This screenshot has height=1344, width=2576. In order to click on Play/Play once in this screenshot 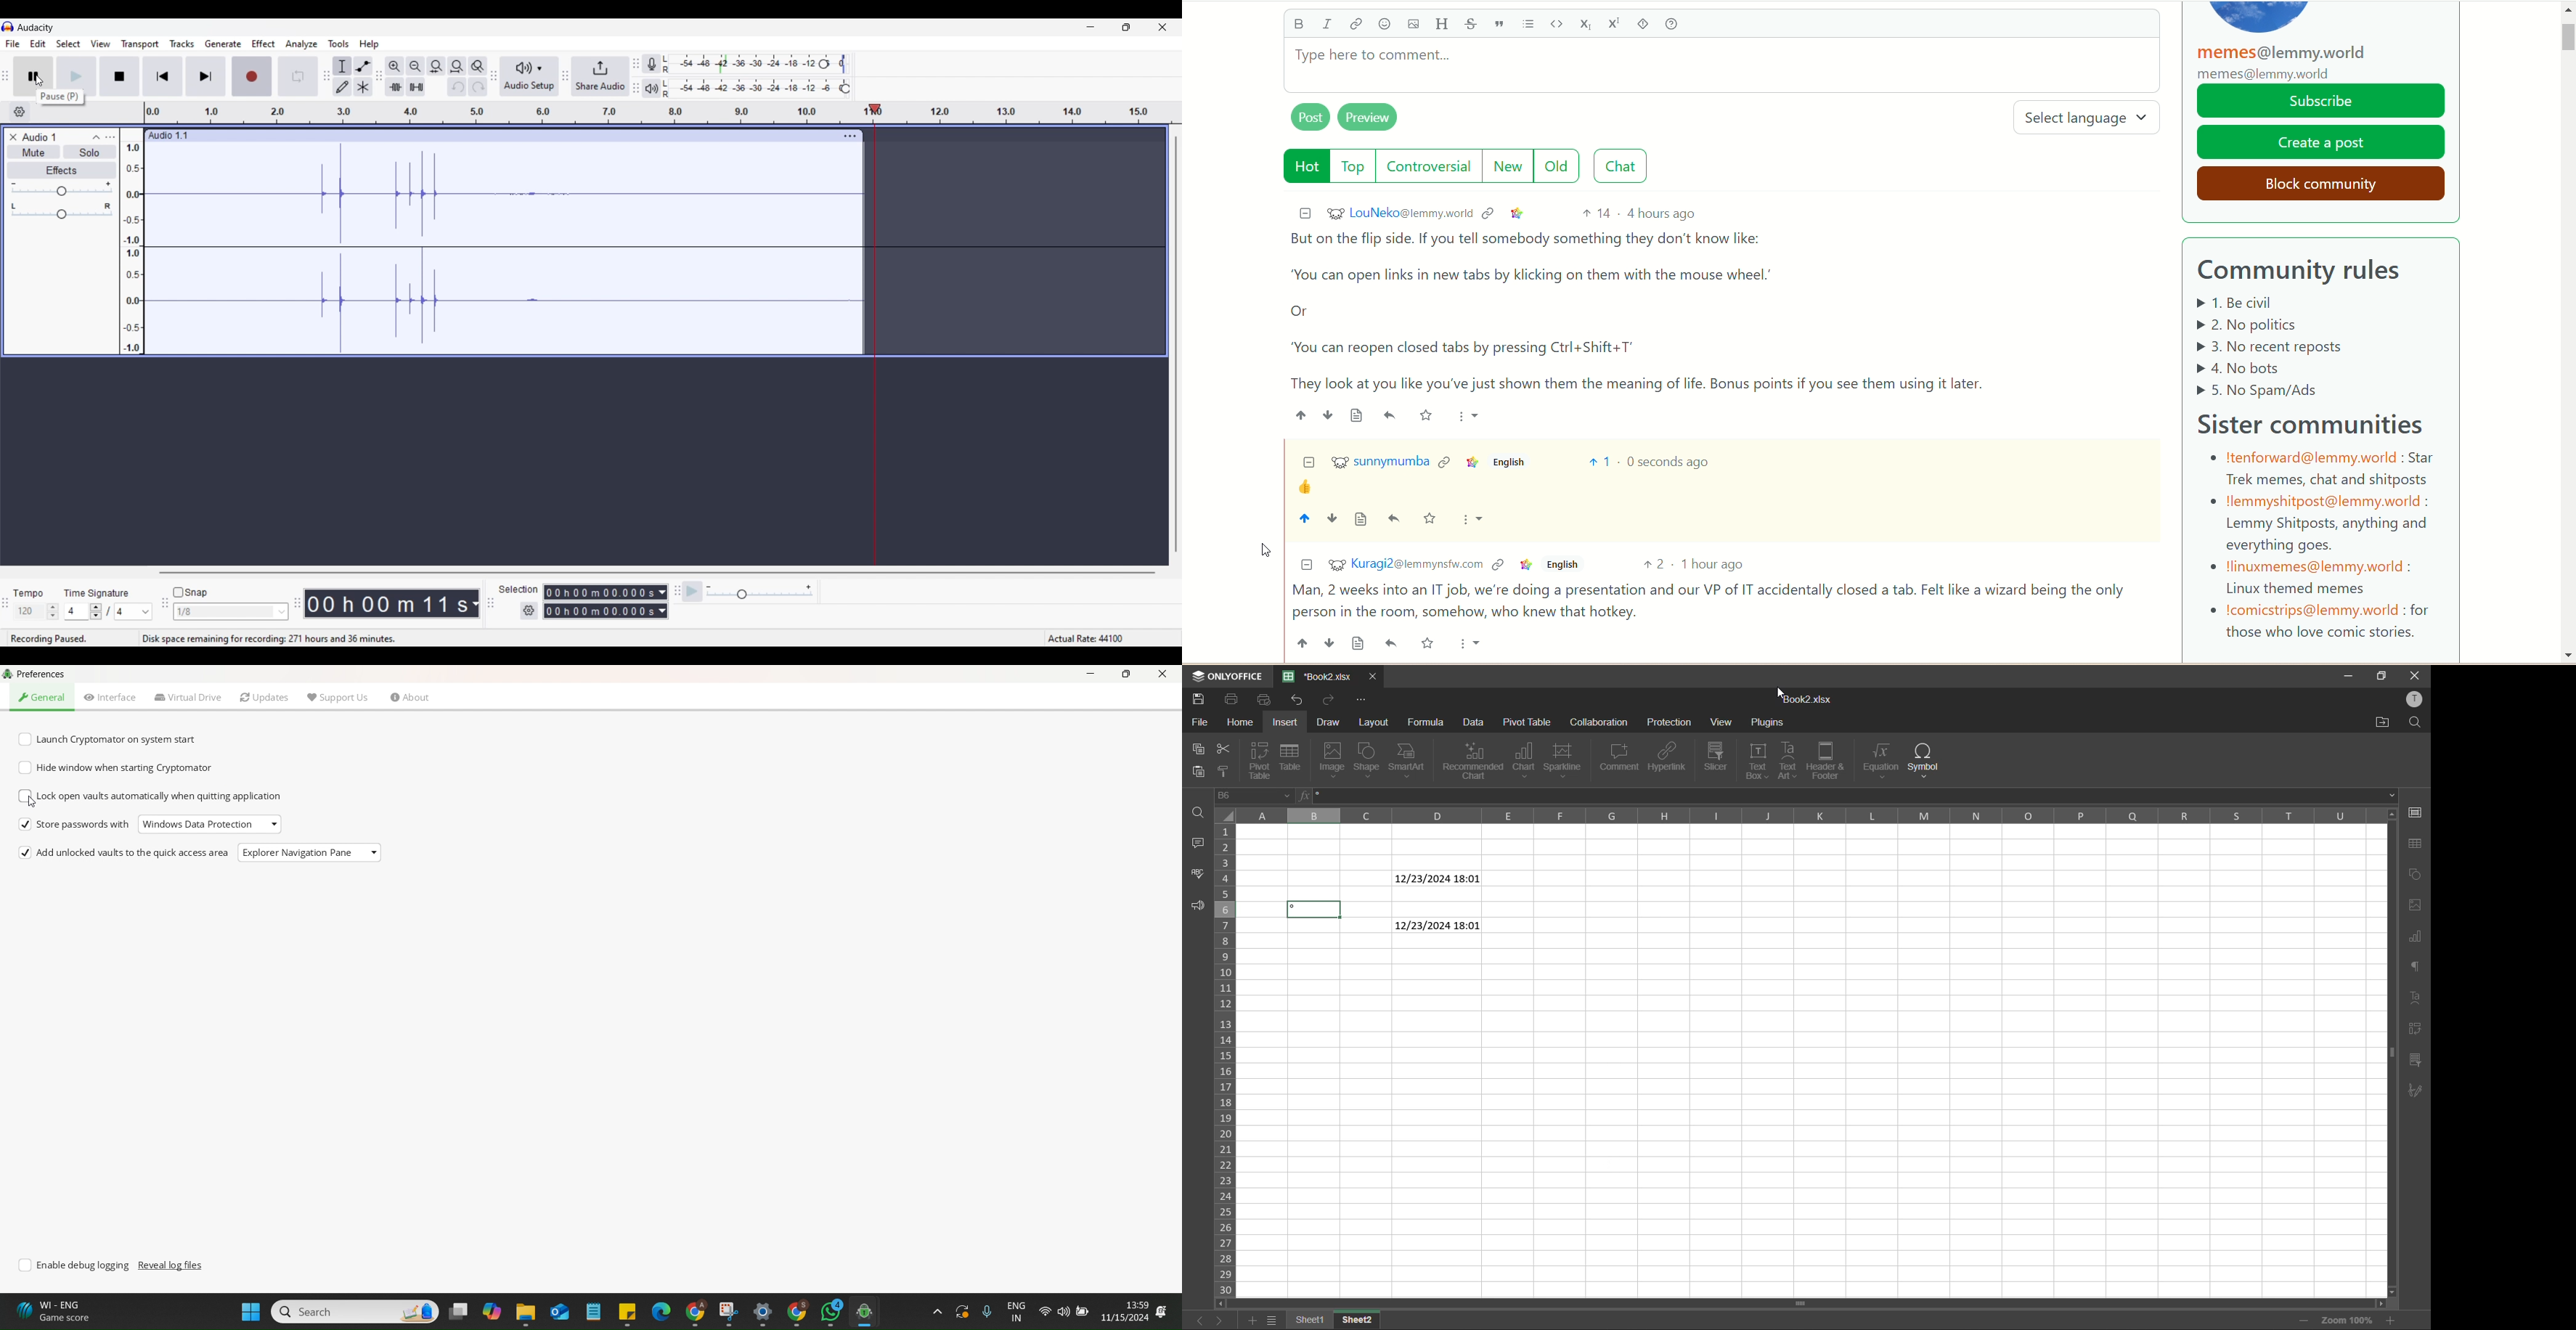, I will do `click(76, 73)`.